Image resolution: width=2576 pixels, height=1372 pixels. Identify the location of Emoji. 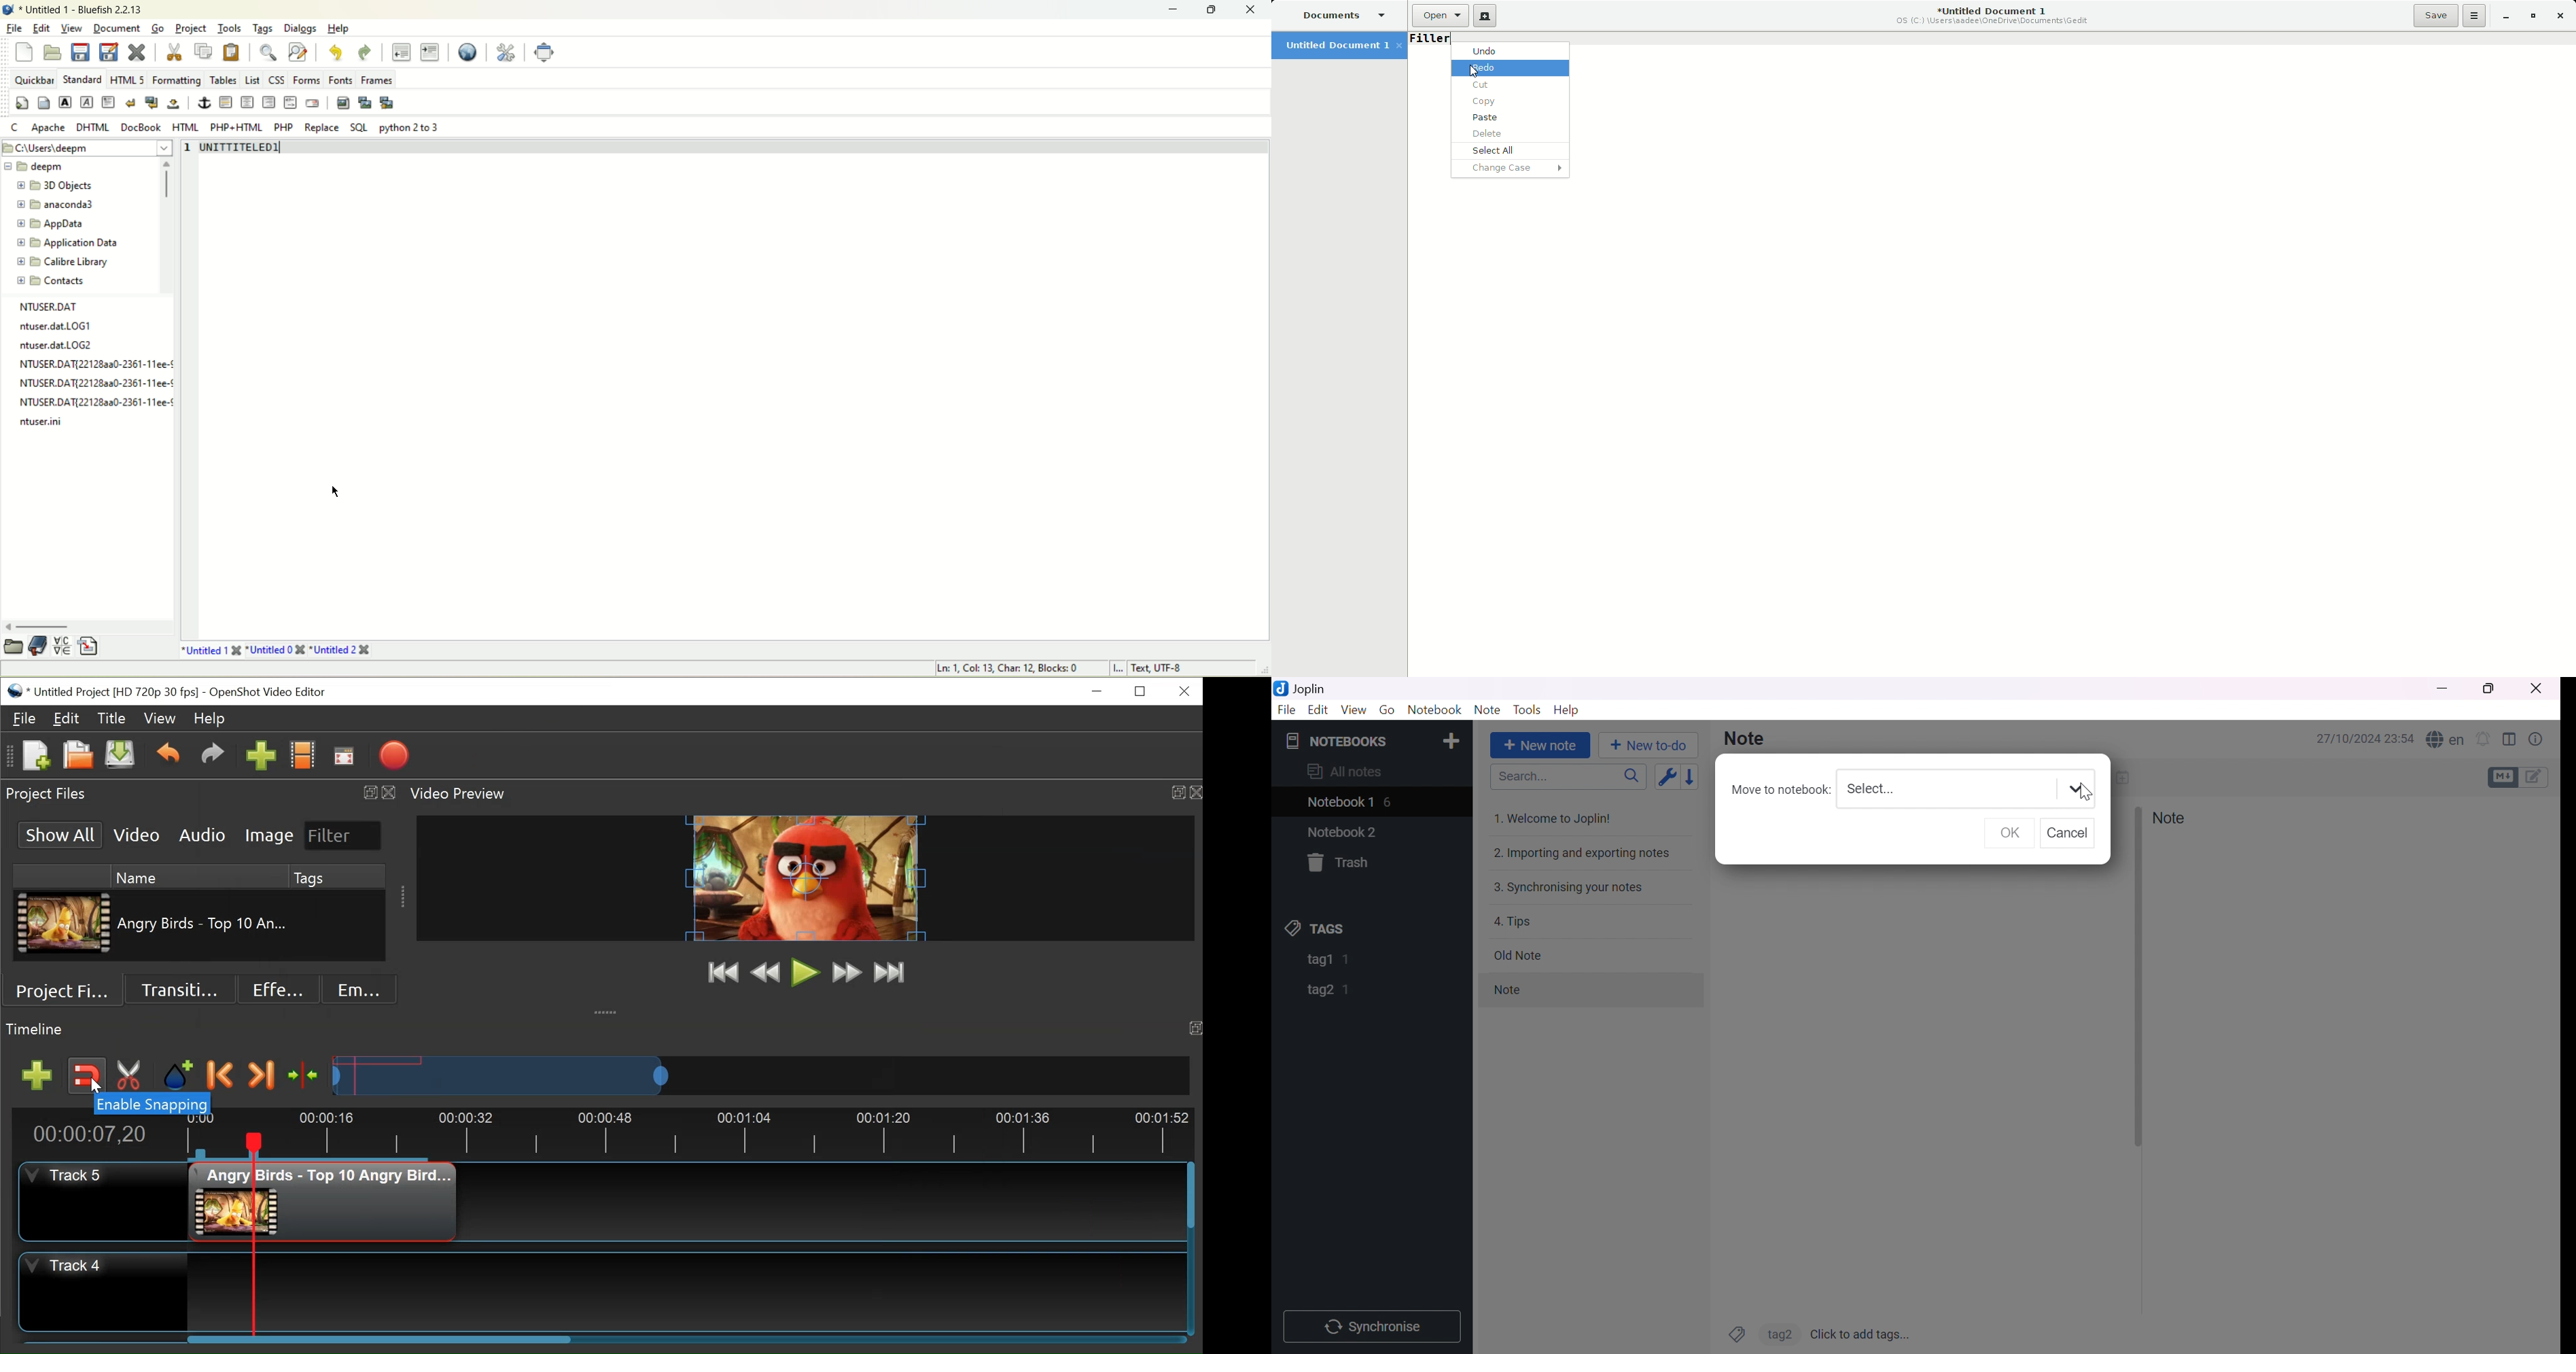
(360, 990).